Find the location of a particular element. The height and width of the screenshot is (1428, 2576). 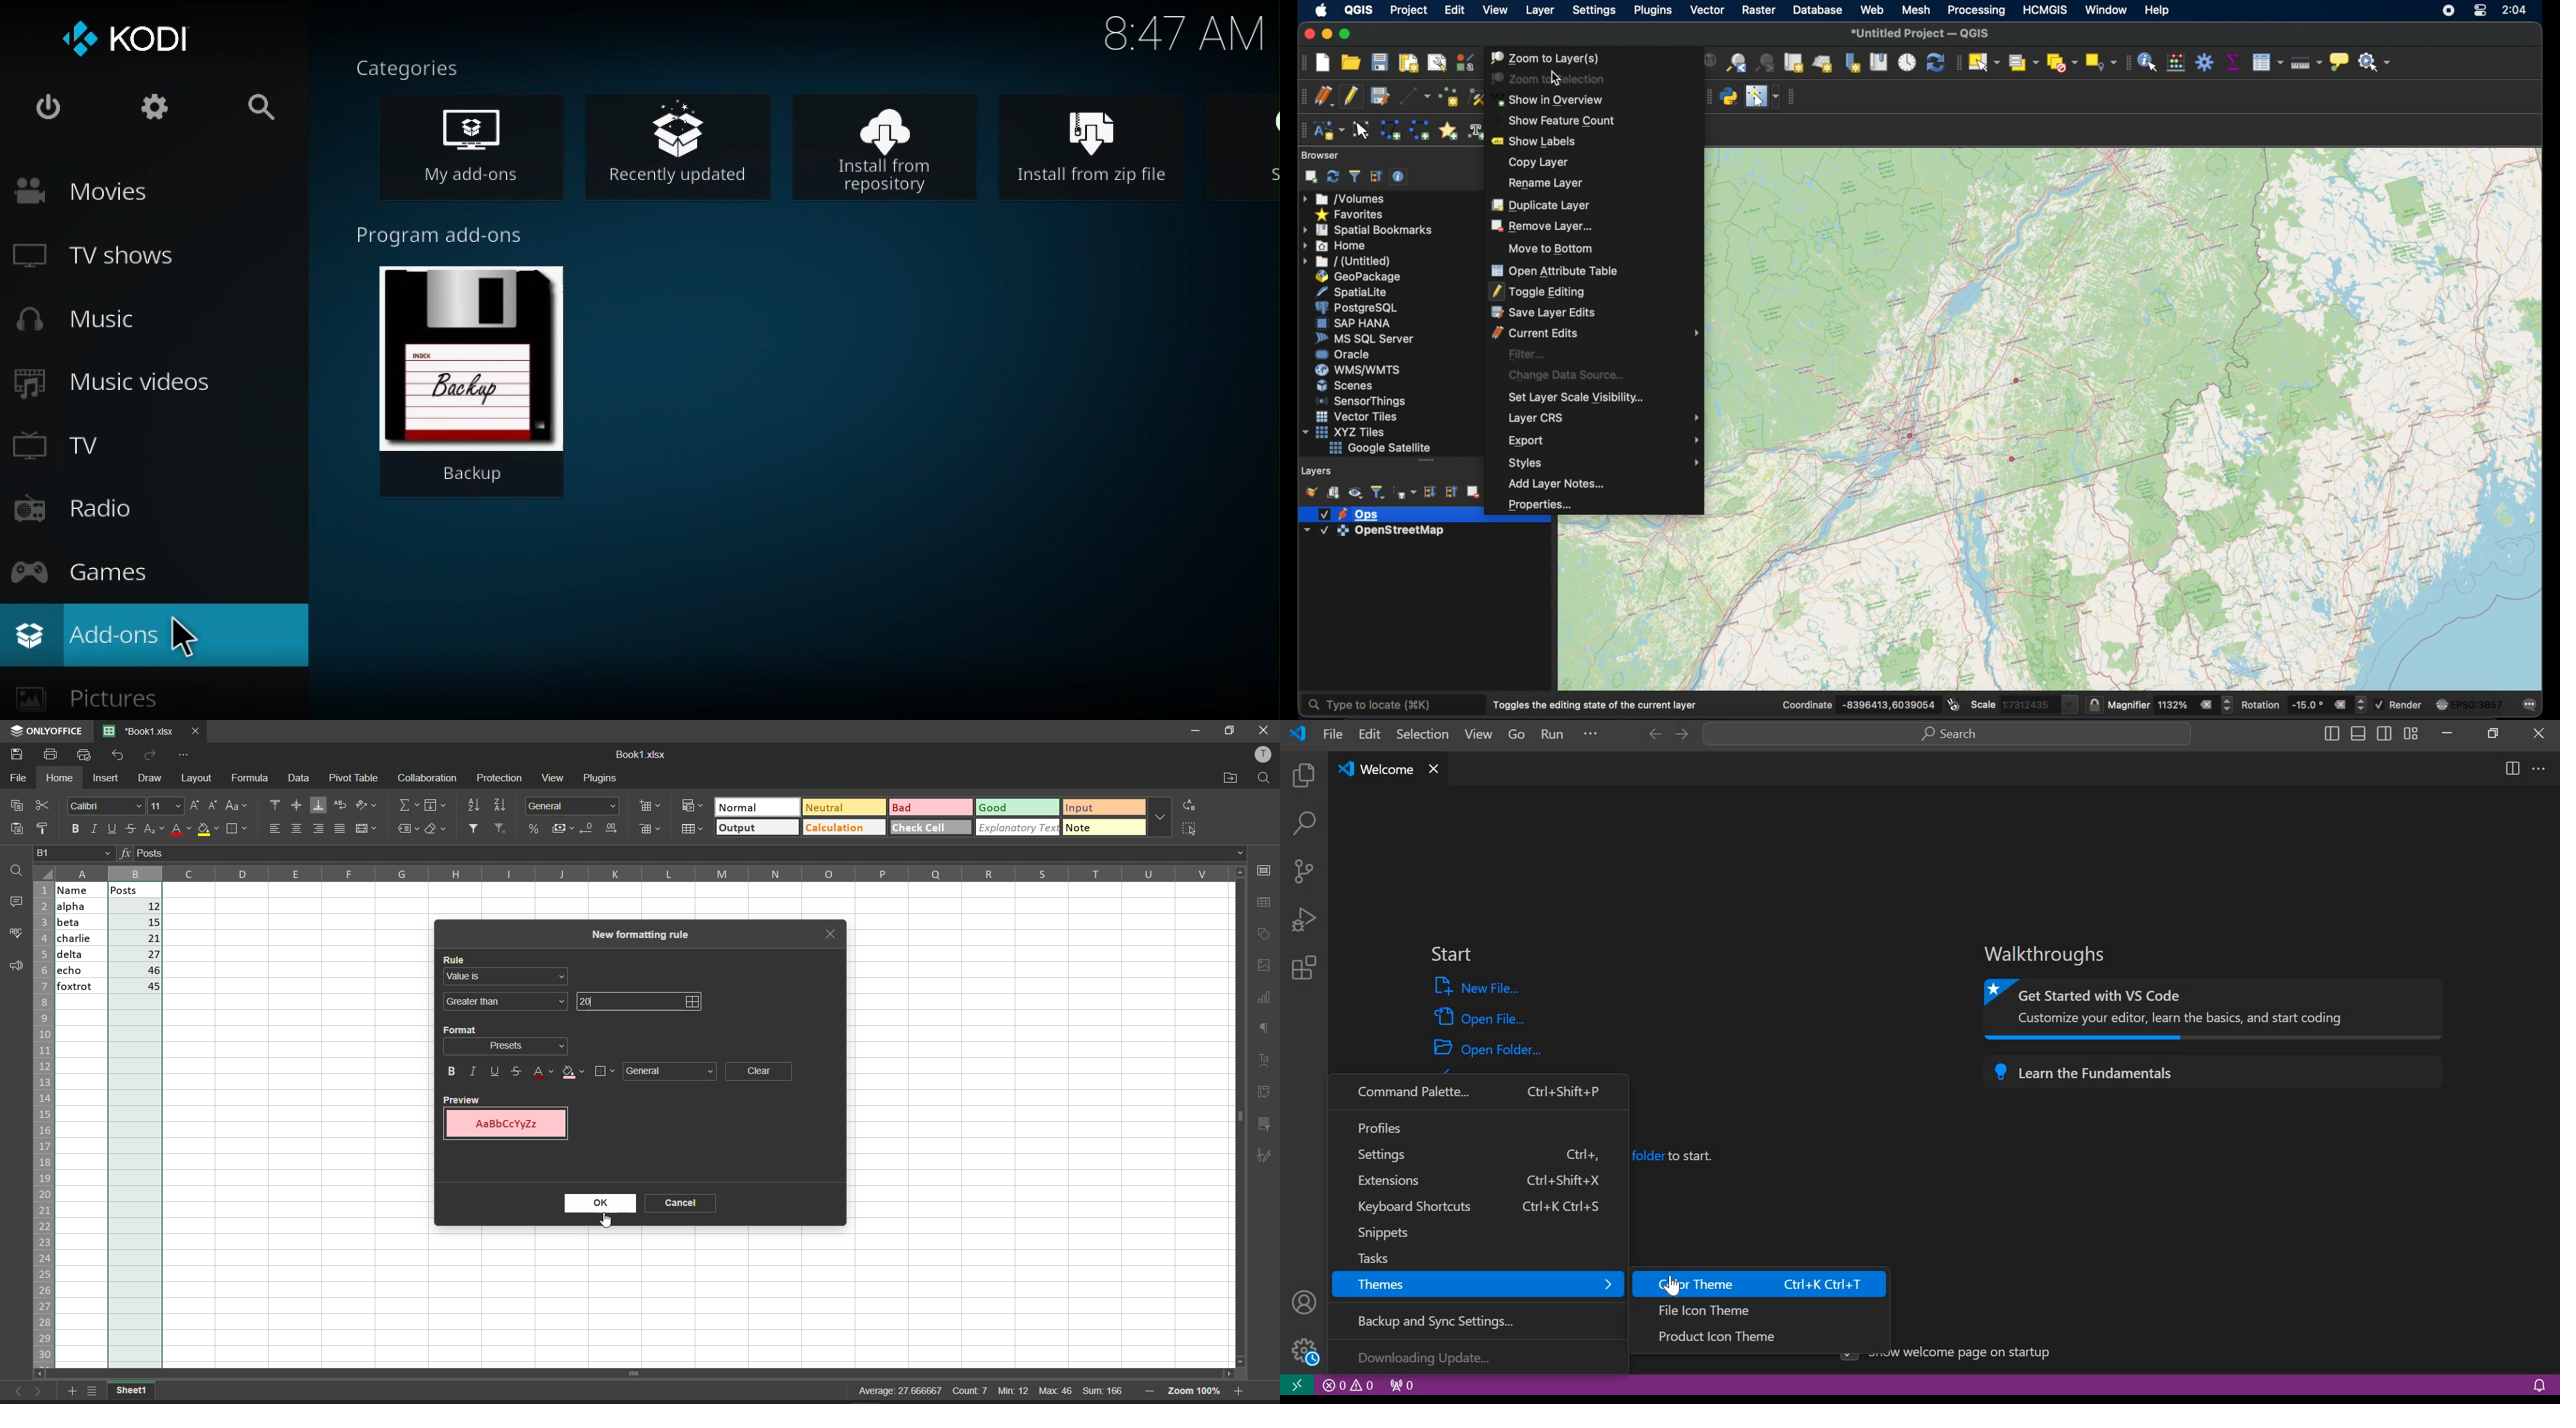

text color is located at coordinates (543, 1073).